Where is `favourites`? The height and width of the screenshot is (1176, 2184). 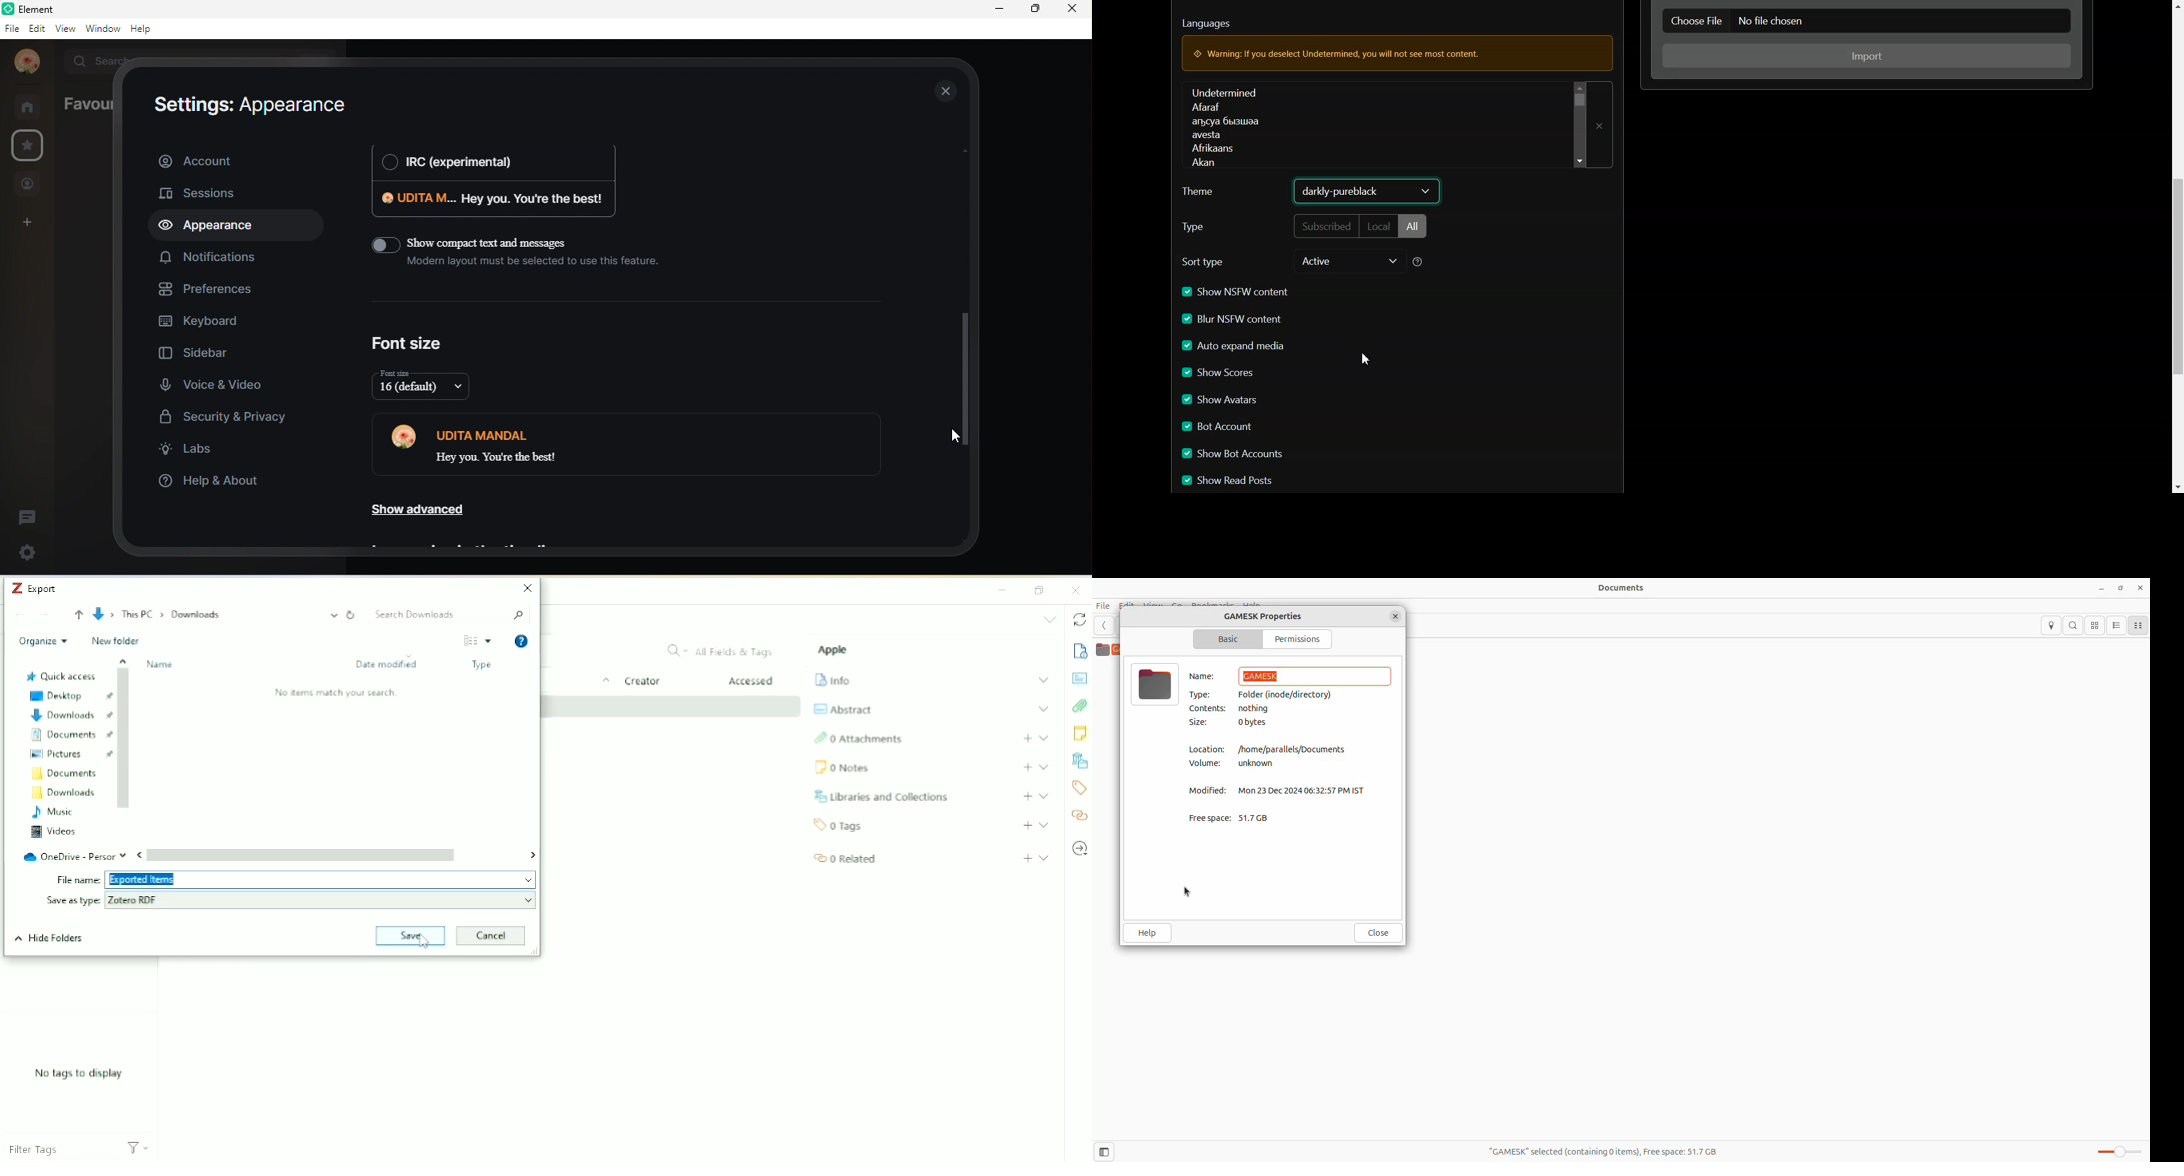
favourites is located at coordinates (30, 148).